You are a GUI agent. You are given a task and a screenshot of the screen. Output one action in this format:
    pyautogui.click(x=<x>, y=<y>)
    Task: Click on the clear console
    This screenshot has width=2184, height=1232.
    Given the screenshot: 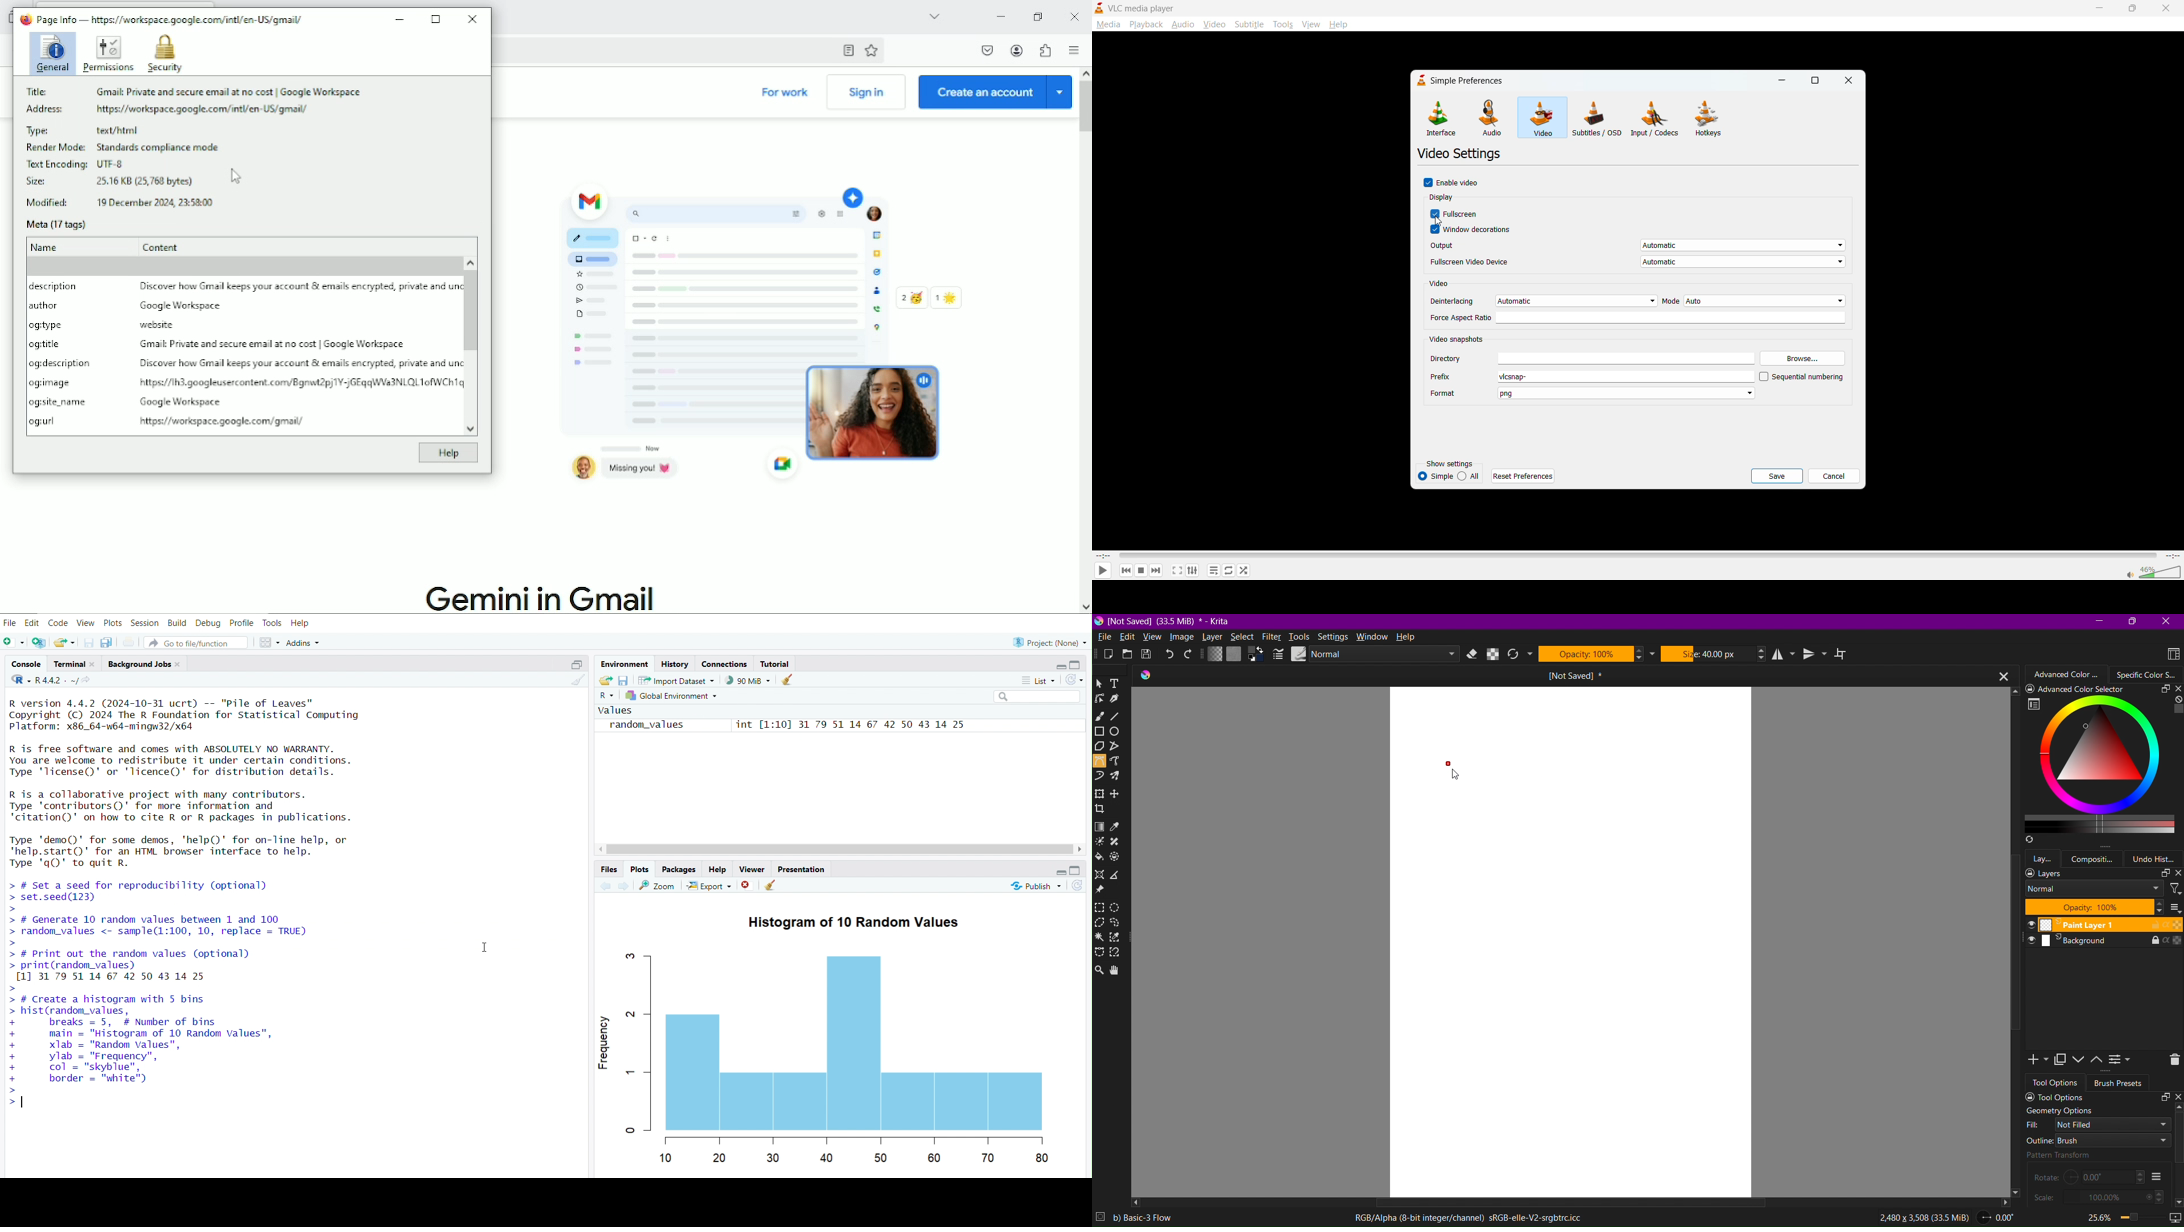 What is the action you would take?
    pyautogui.click(x=576, y=681)
    